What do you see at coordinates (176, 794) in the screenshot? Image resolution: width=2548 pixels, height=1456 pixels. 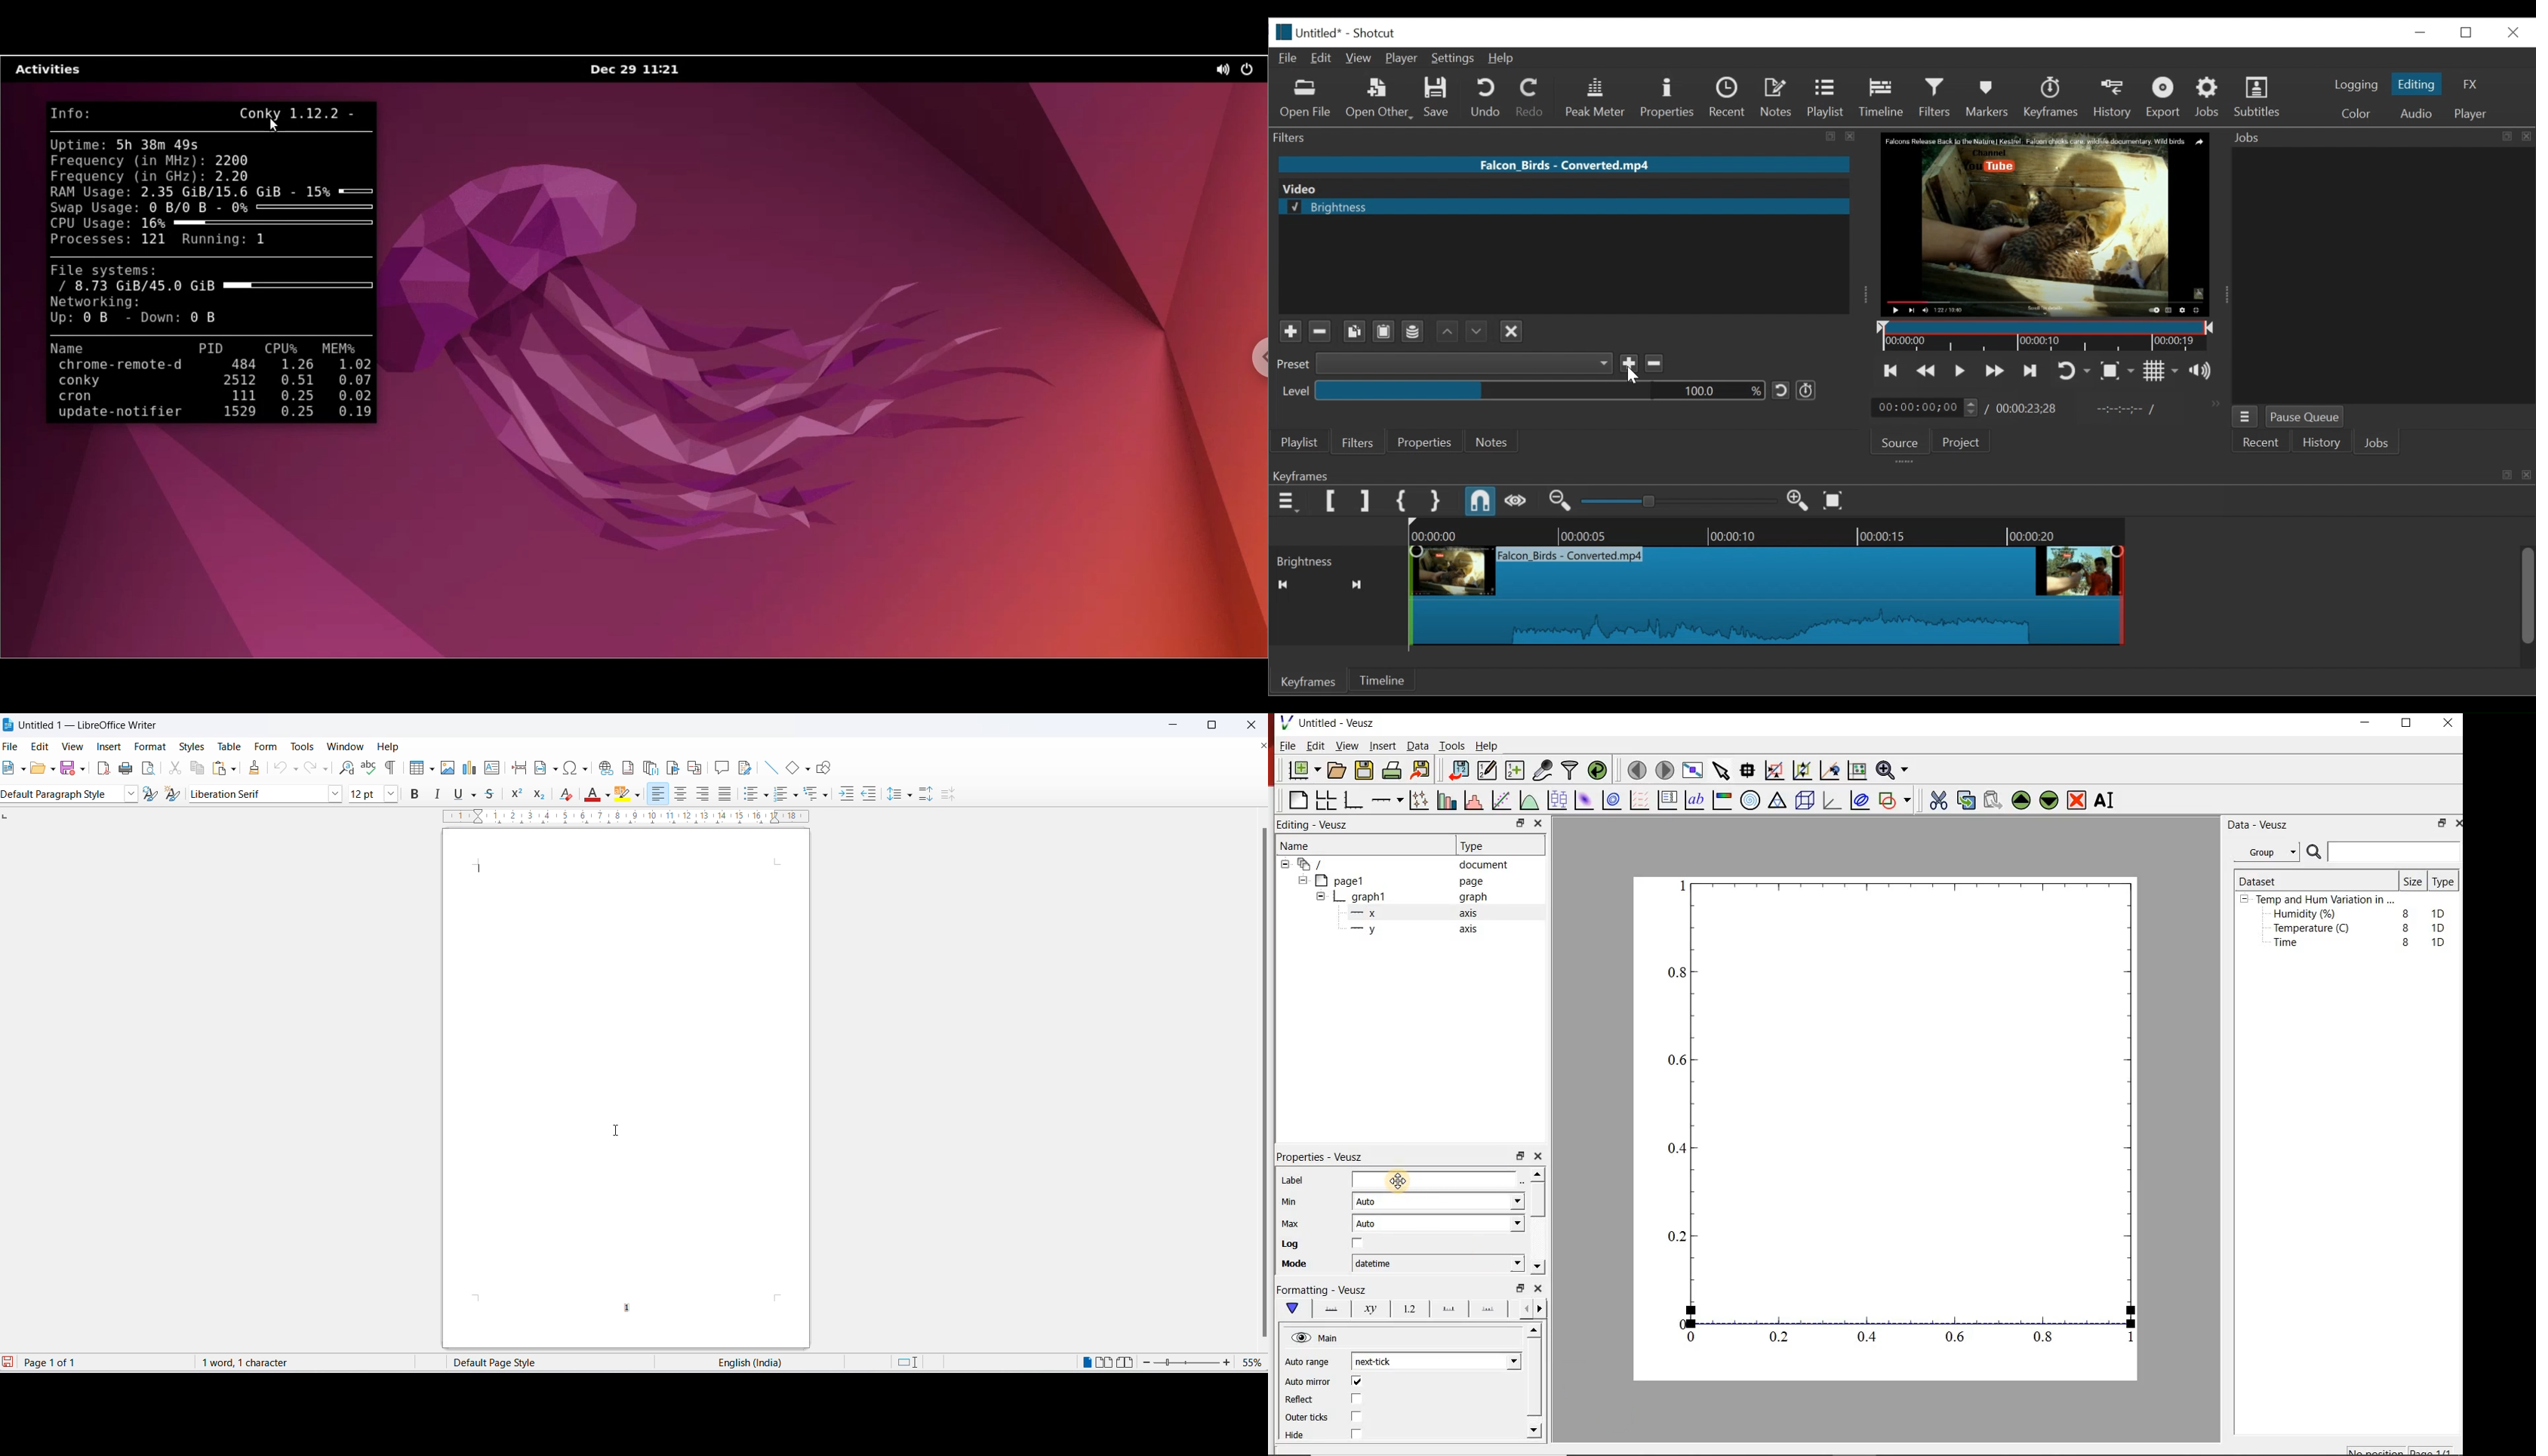 I see `create new style from selection` at bounding box center [176, 794].